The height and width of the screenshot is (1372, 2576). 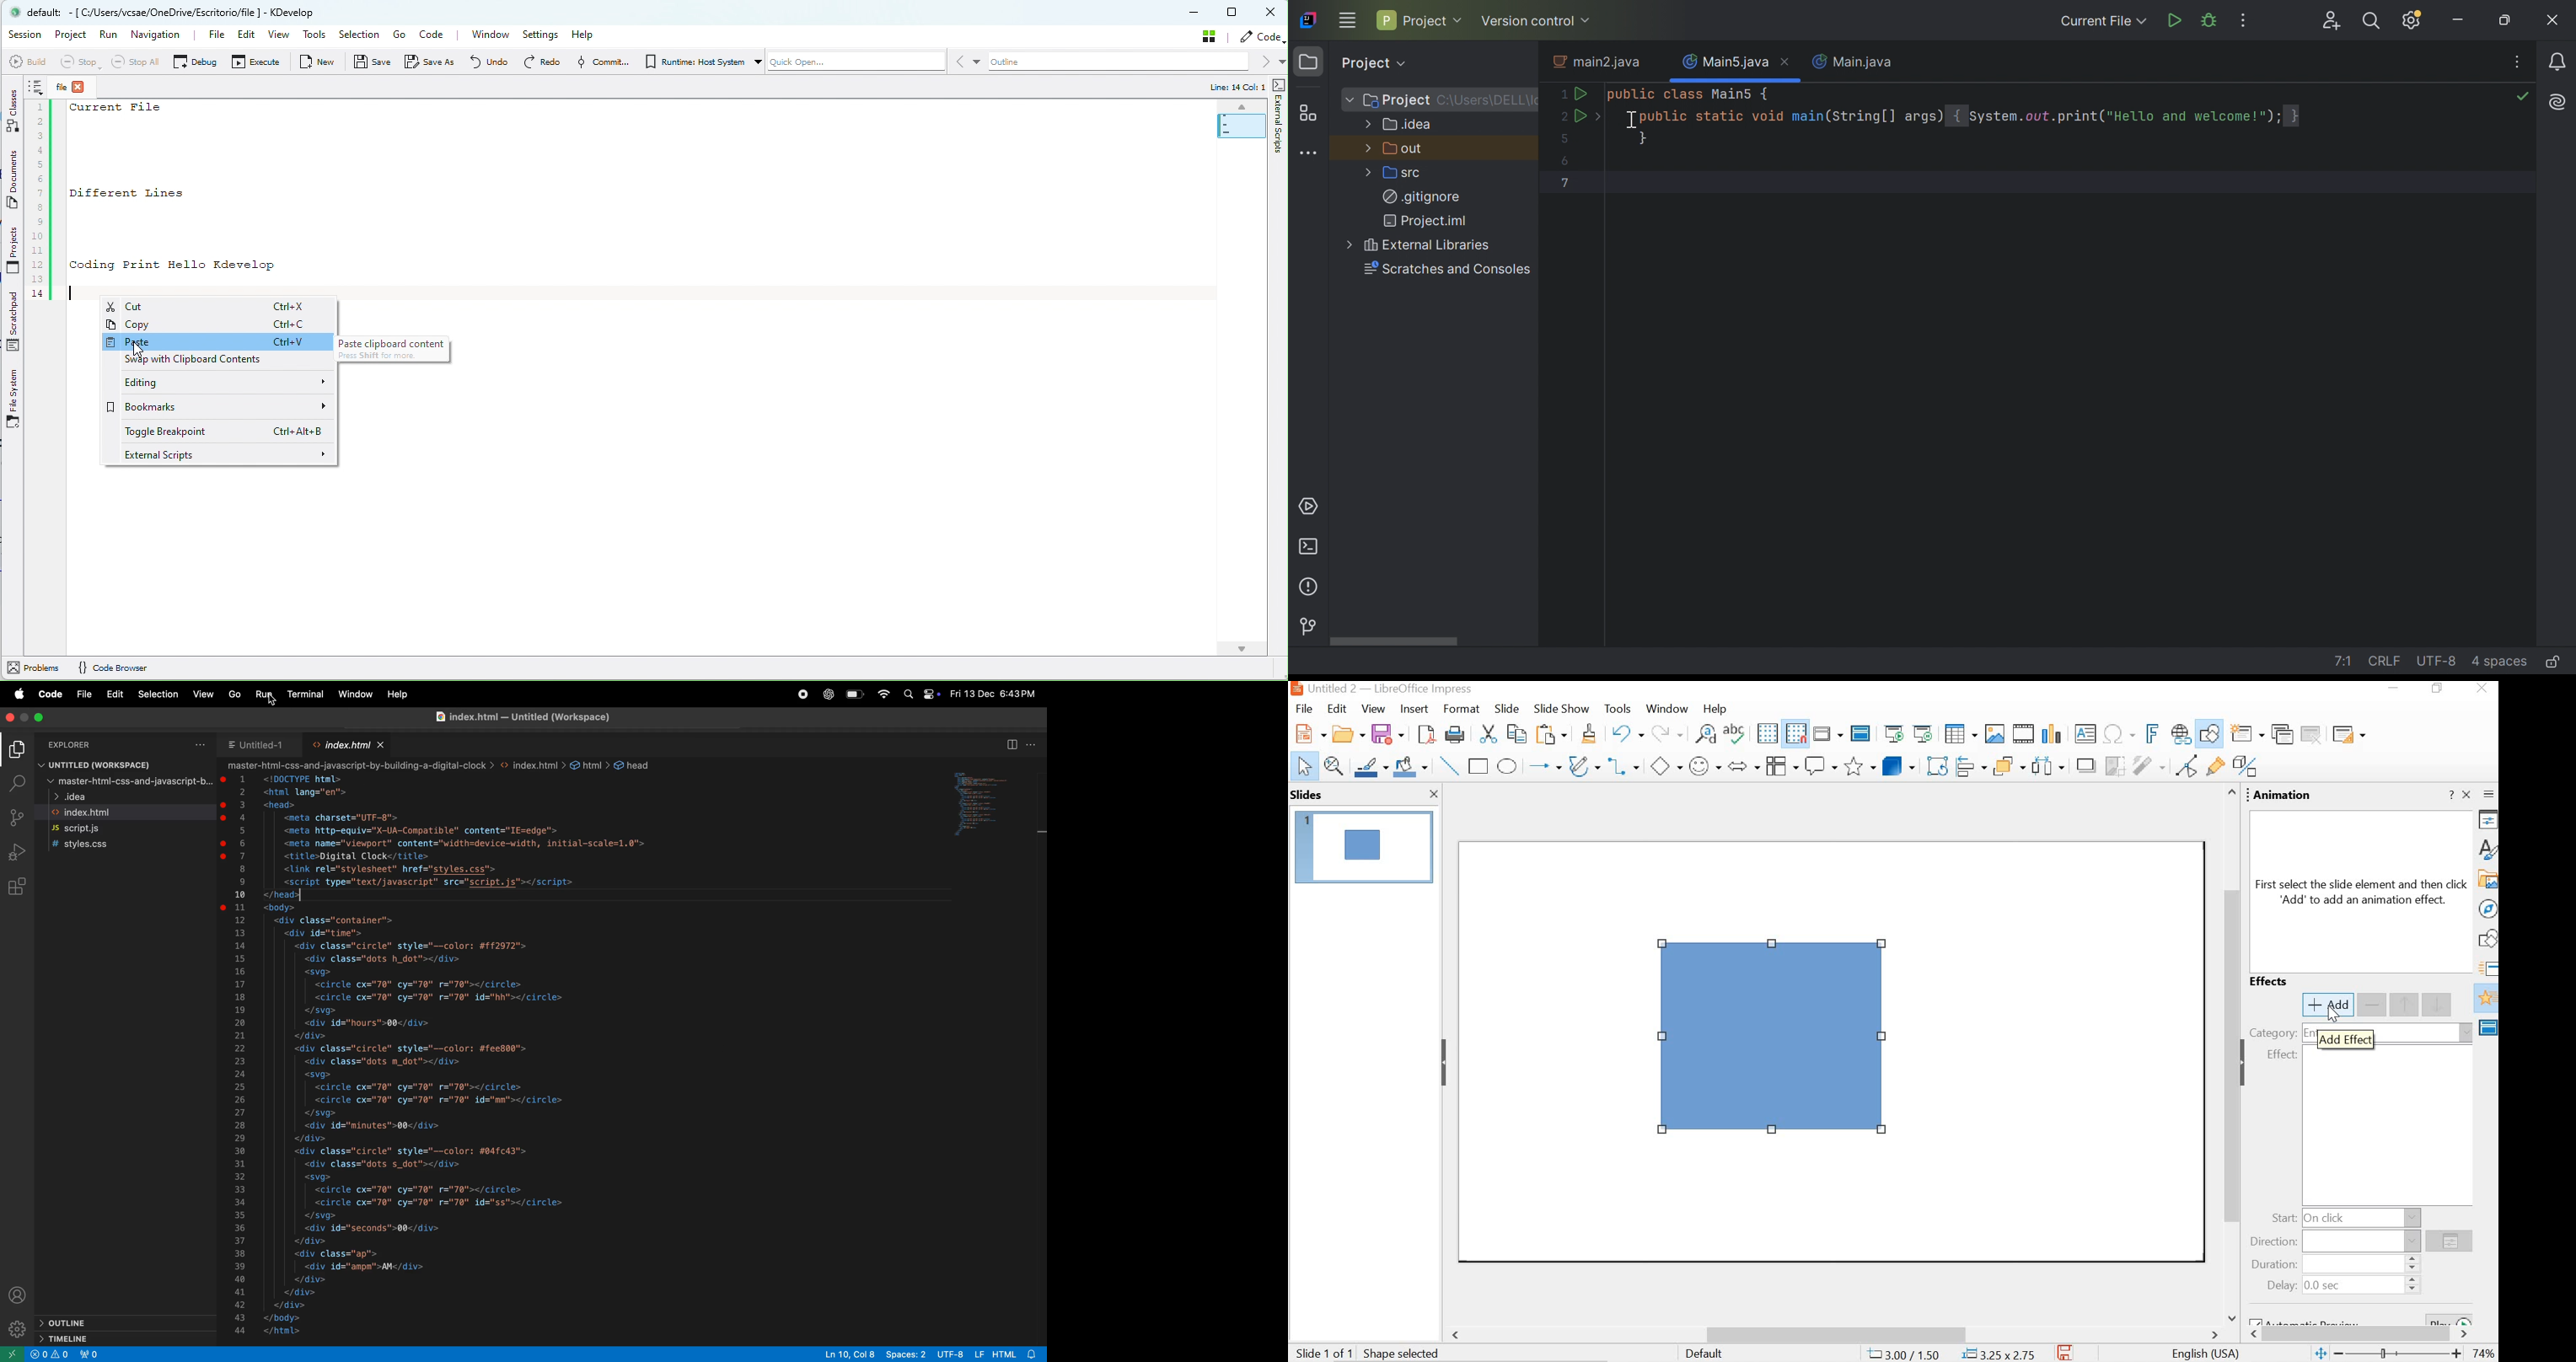 What do you see at coordinates (1821, 765) in the screenshot?
I see `callout shapes` at bounding box center [1821, 765].